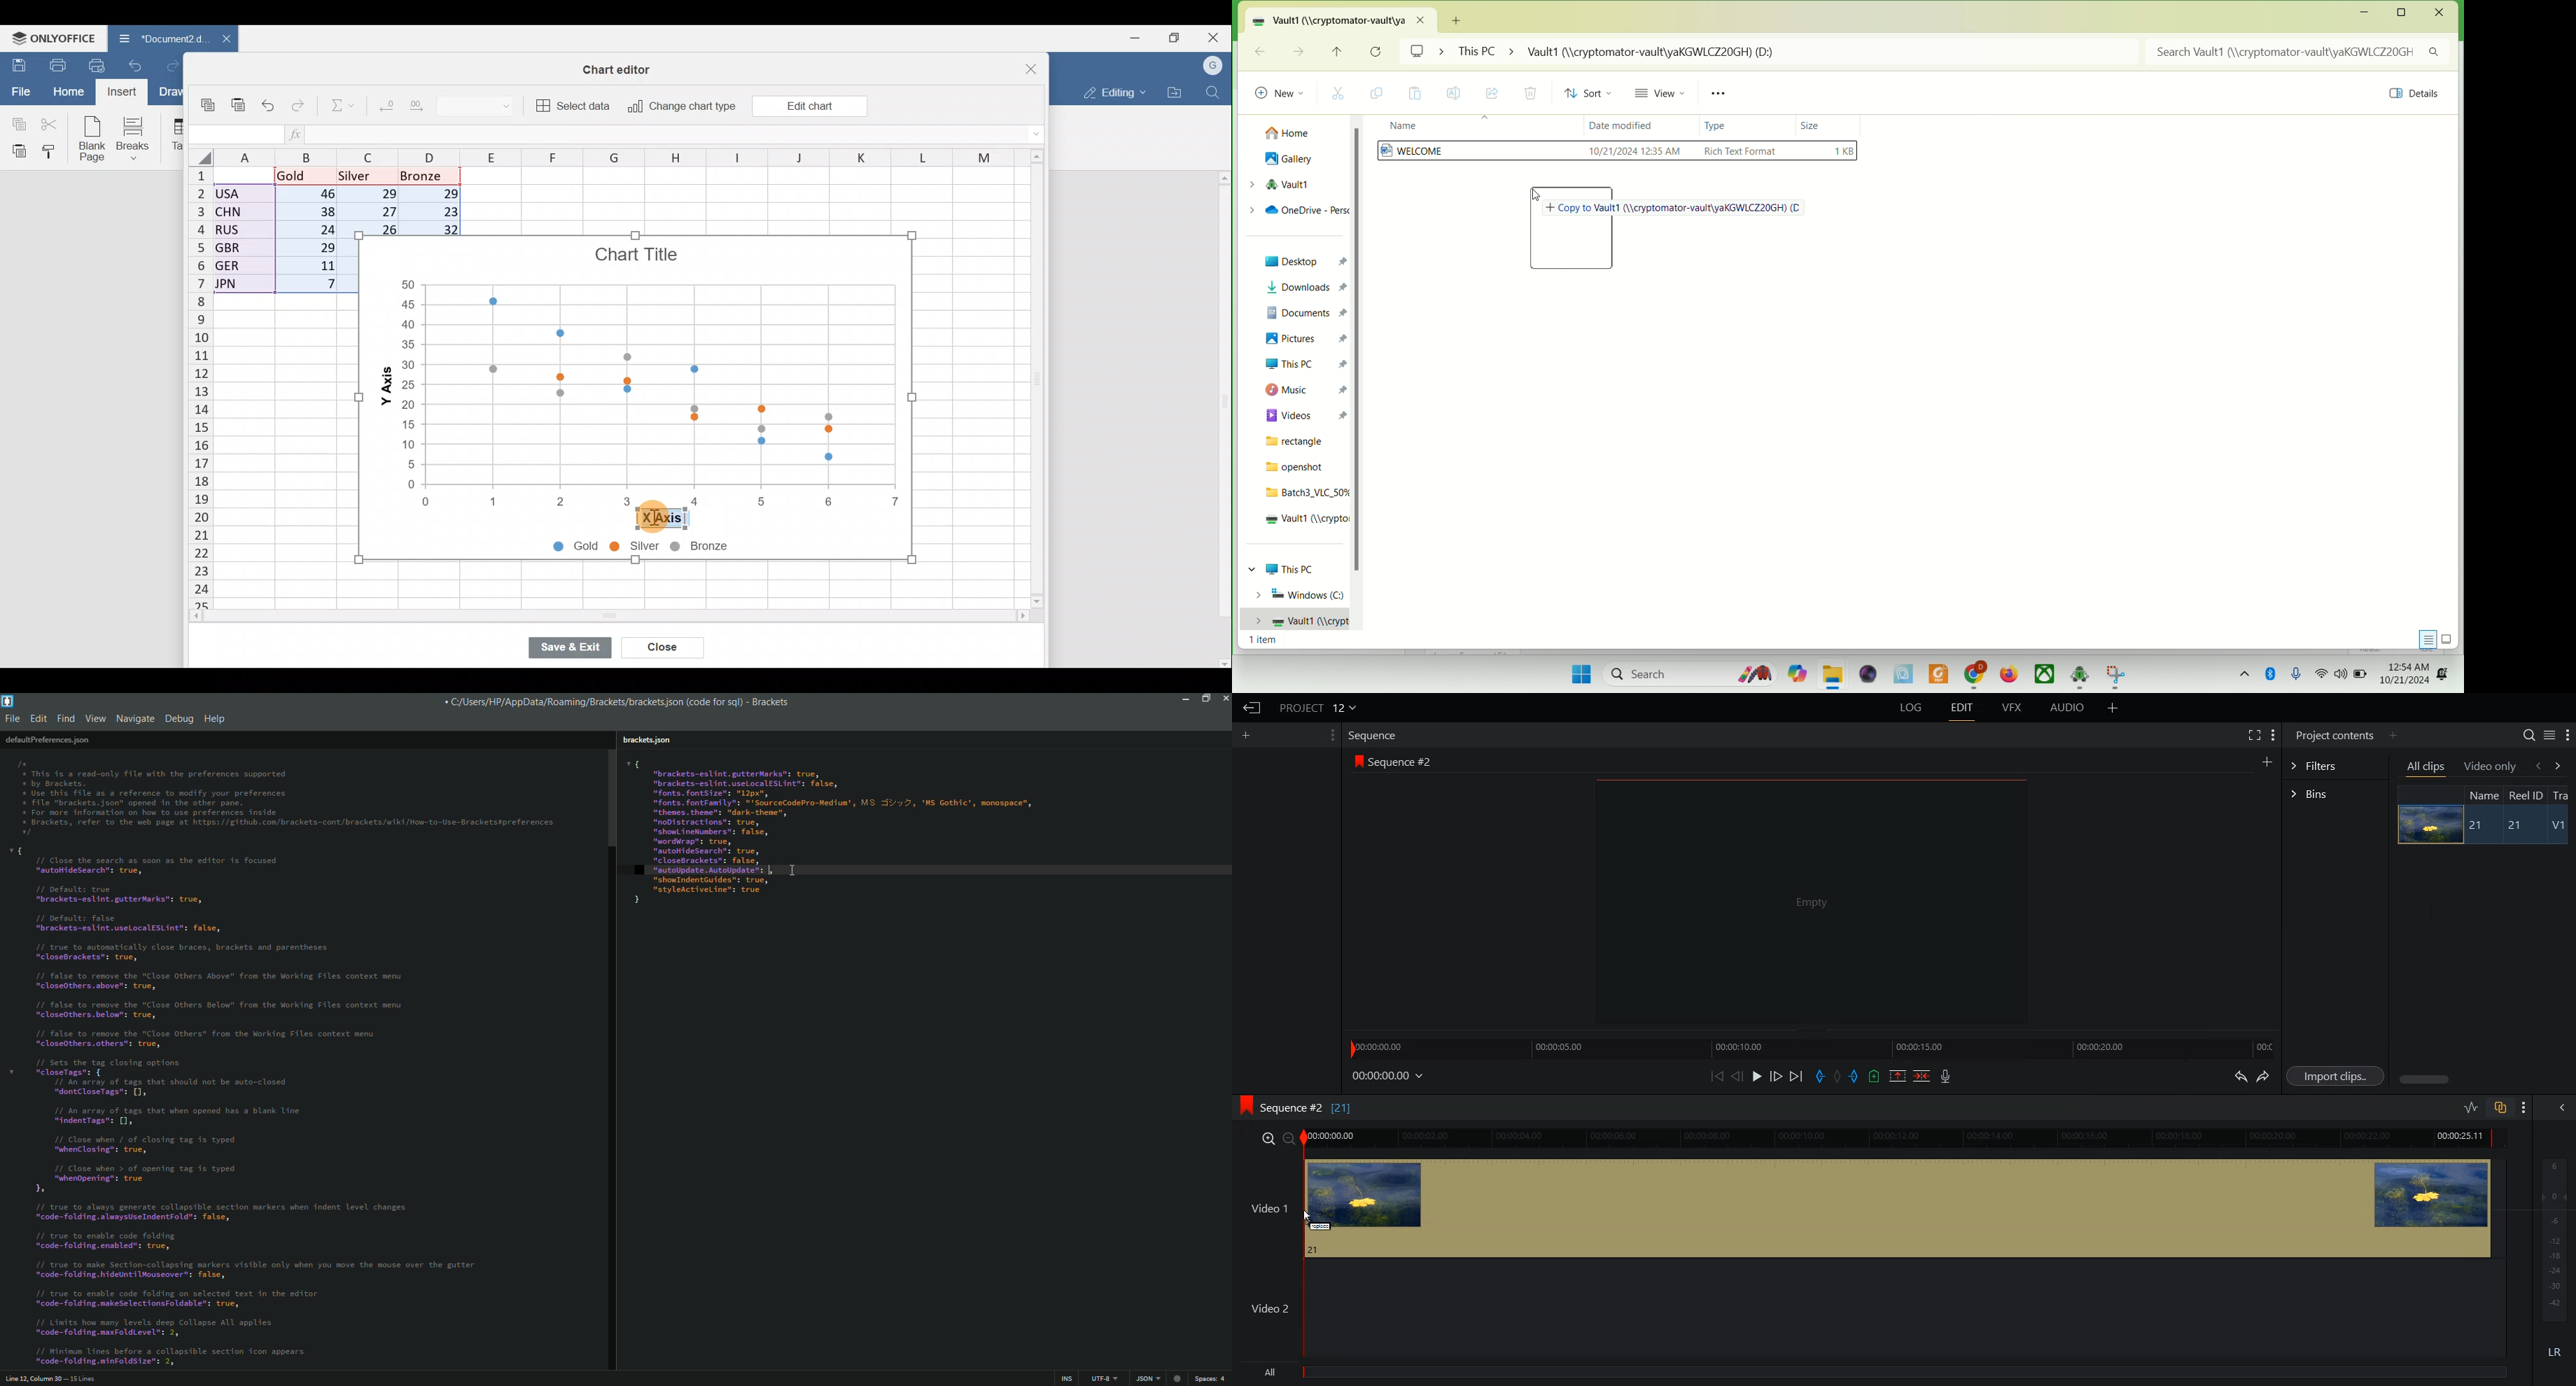 Image resolution: width=2576 pixels, height=1400 pixels. Describe the element at coordinates (2563, 765) in the screenshot. I see `forward` at that location.